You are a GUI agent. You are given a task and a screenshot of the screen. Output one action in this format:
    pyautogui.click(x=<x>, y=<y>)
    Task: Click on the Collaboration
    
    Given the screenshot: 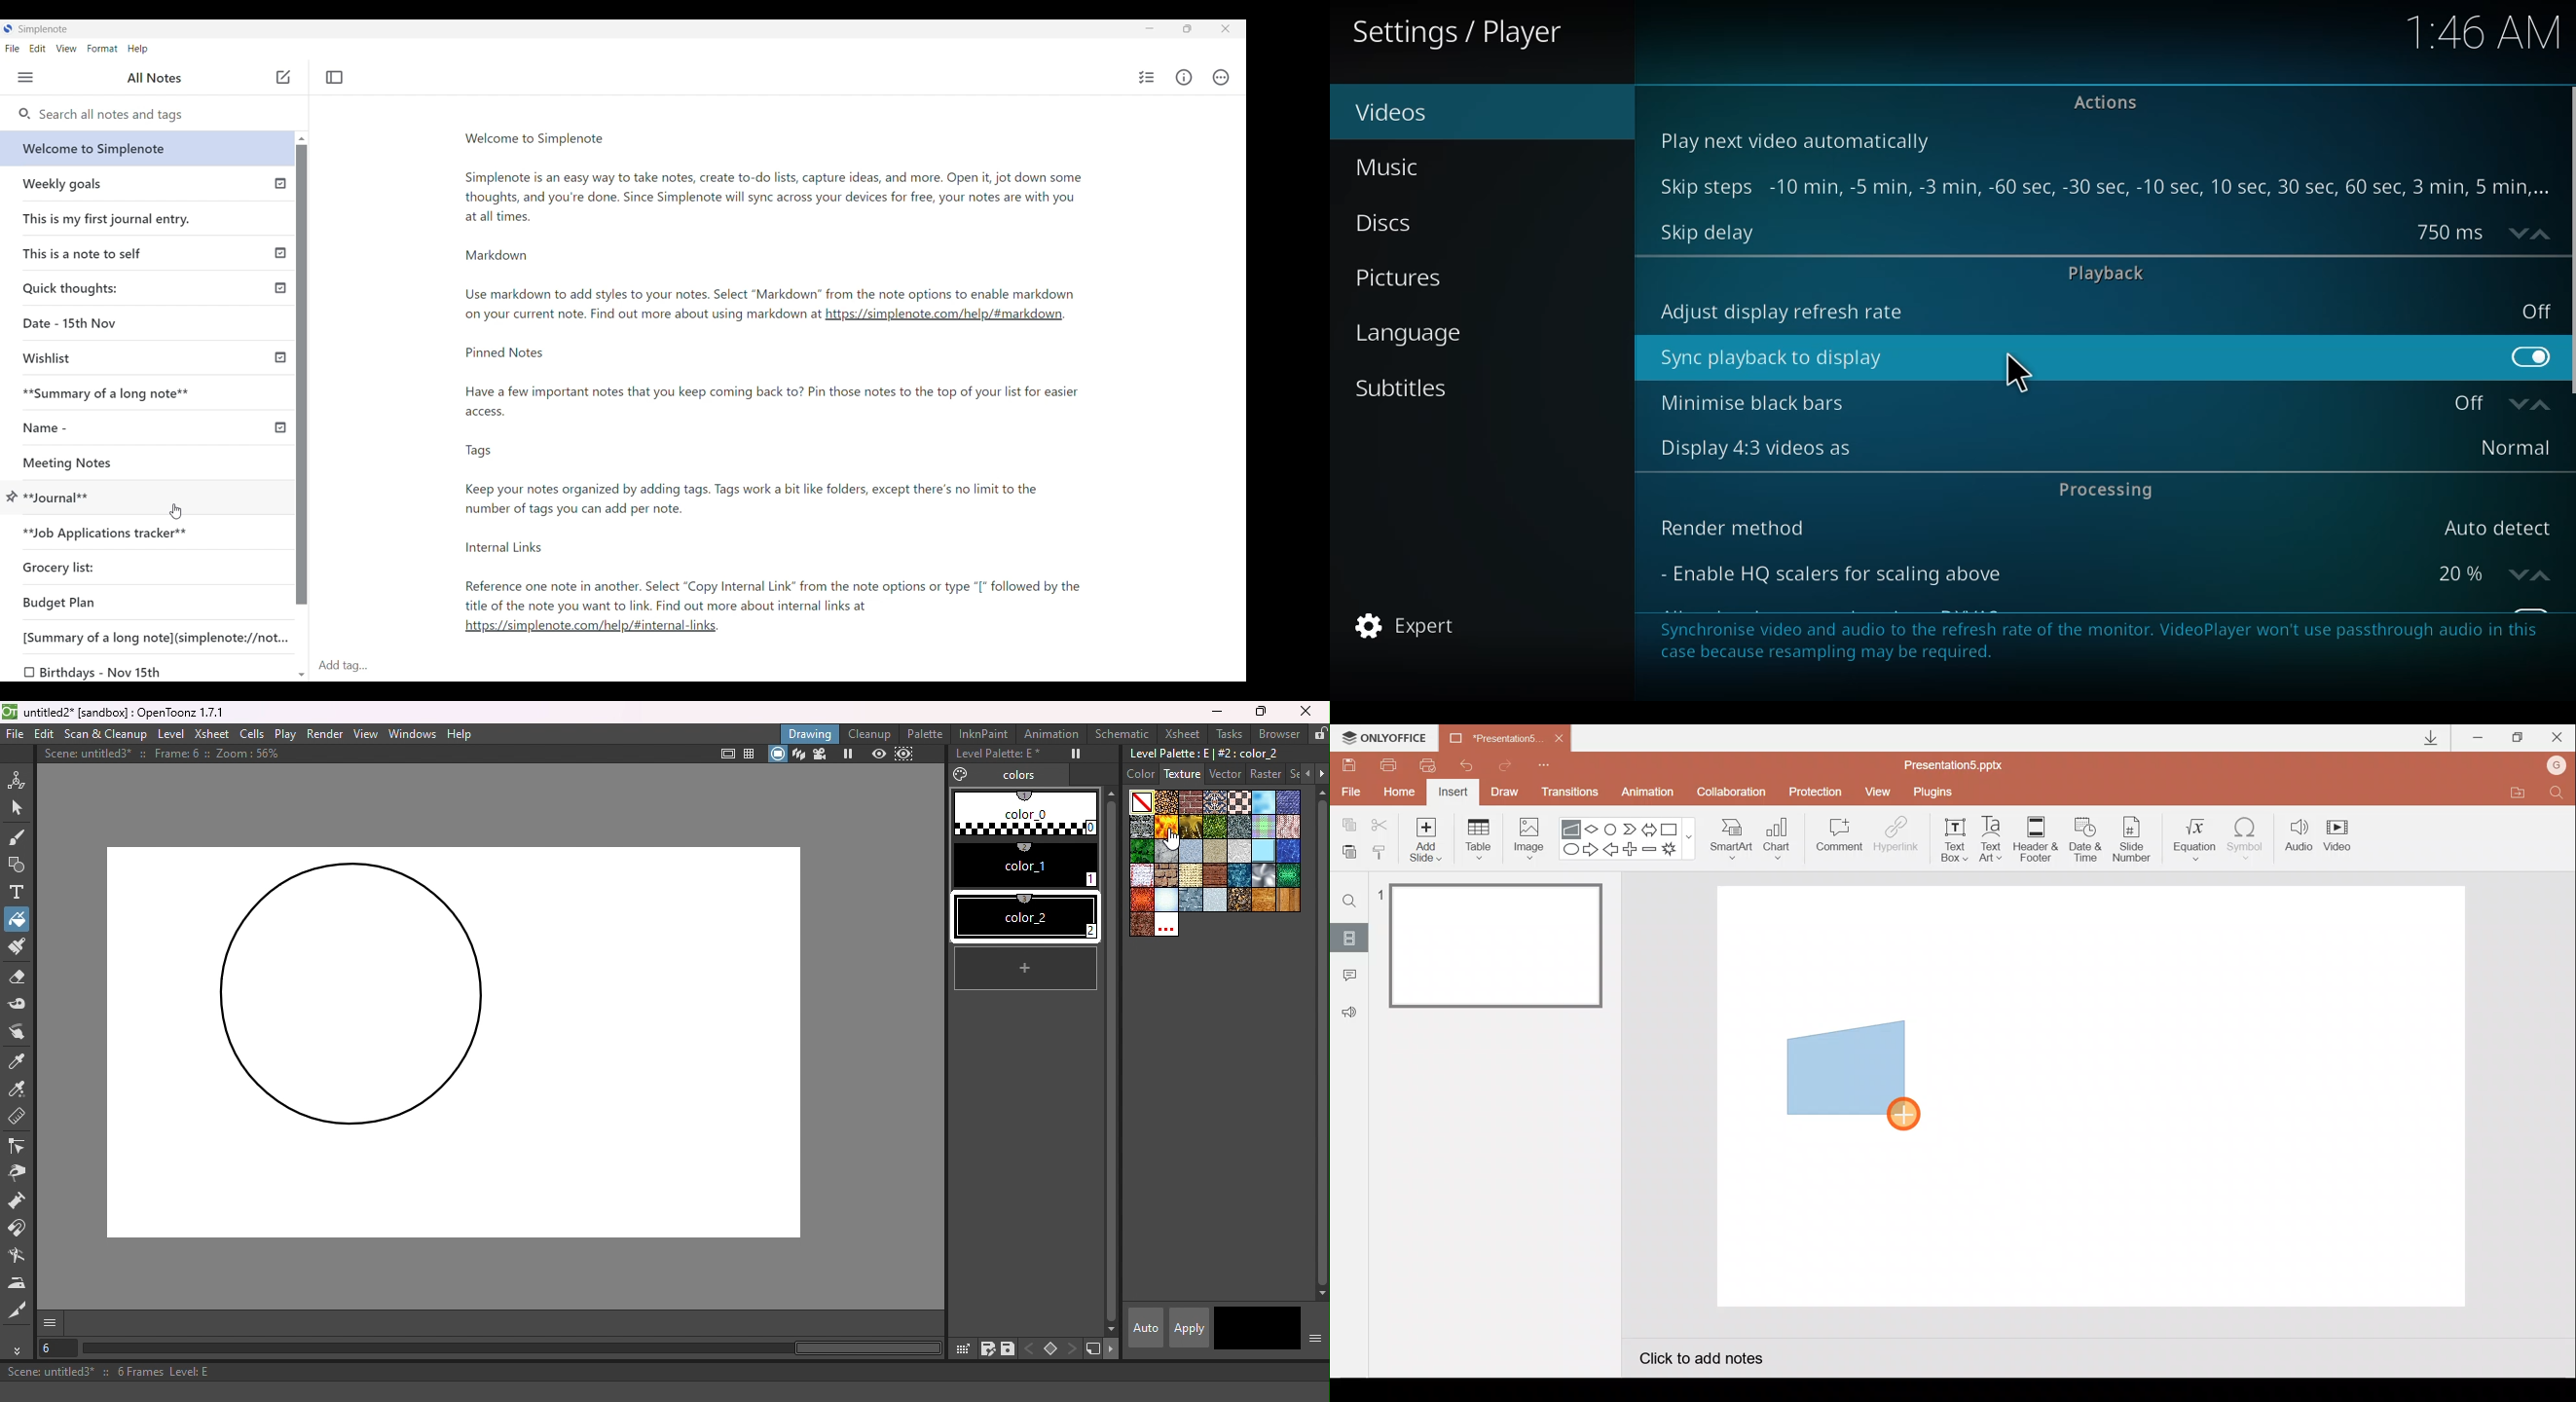 What is the action you would take?
    pyautogui.click(x=1734, y=793)
    